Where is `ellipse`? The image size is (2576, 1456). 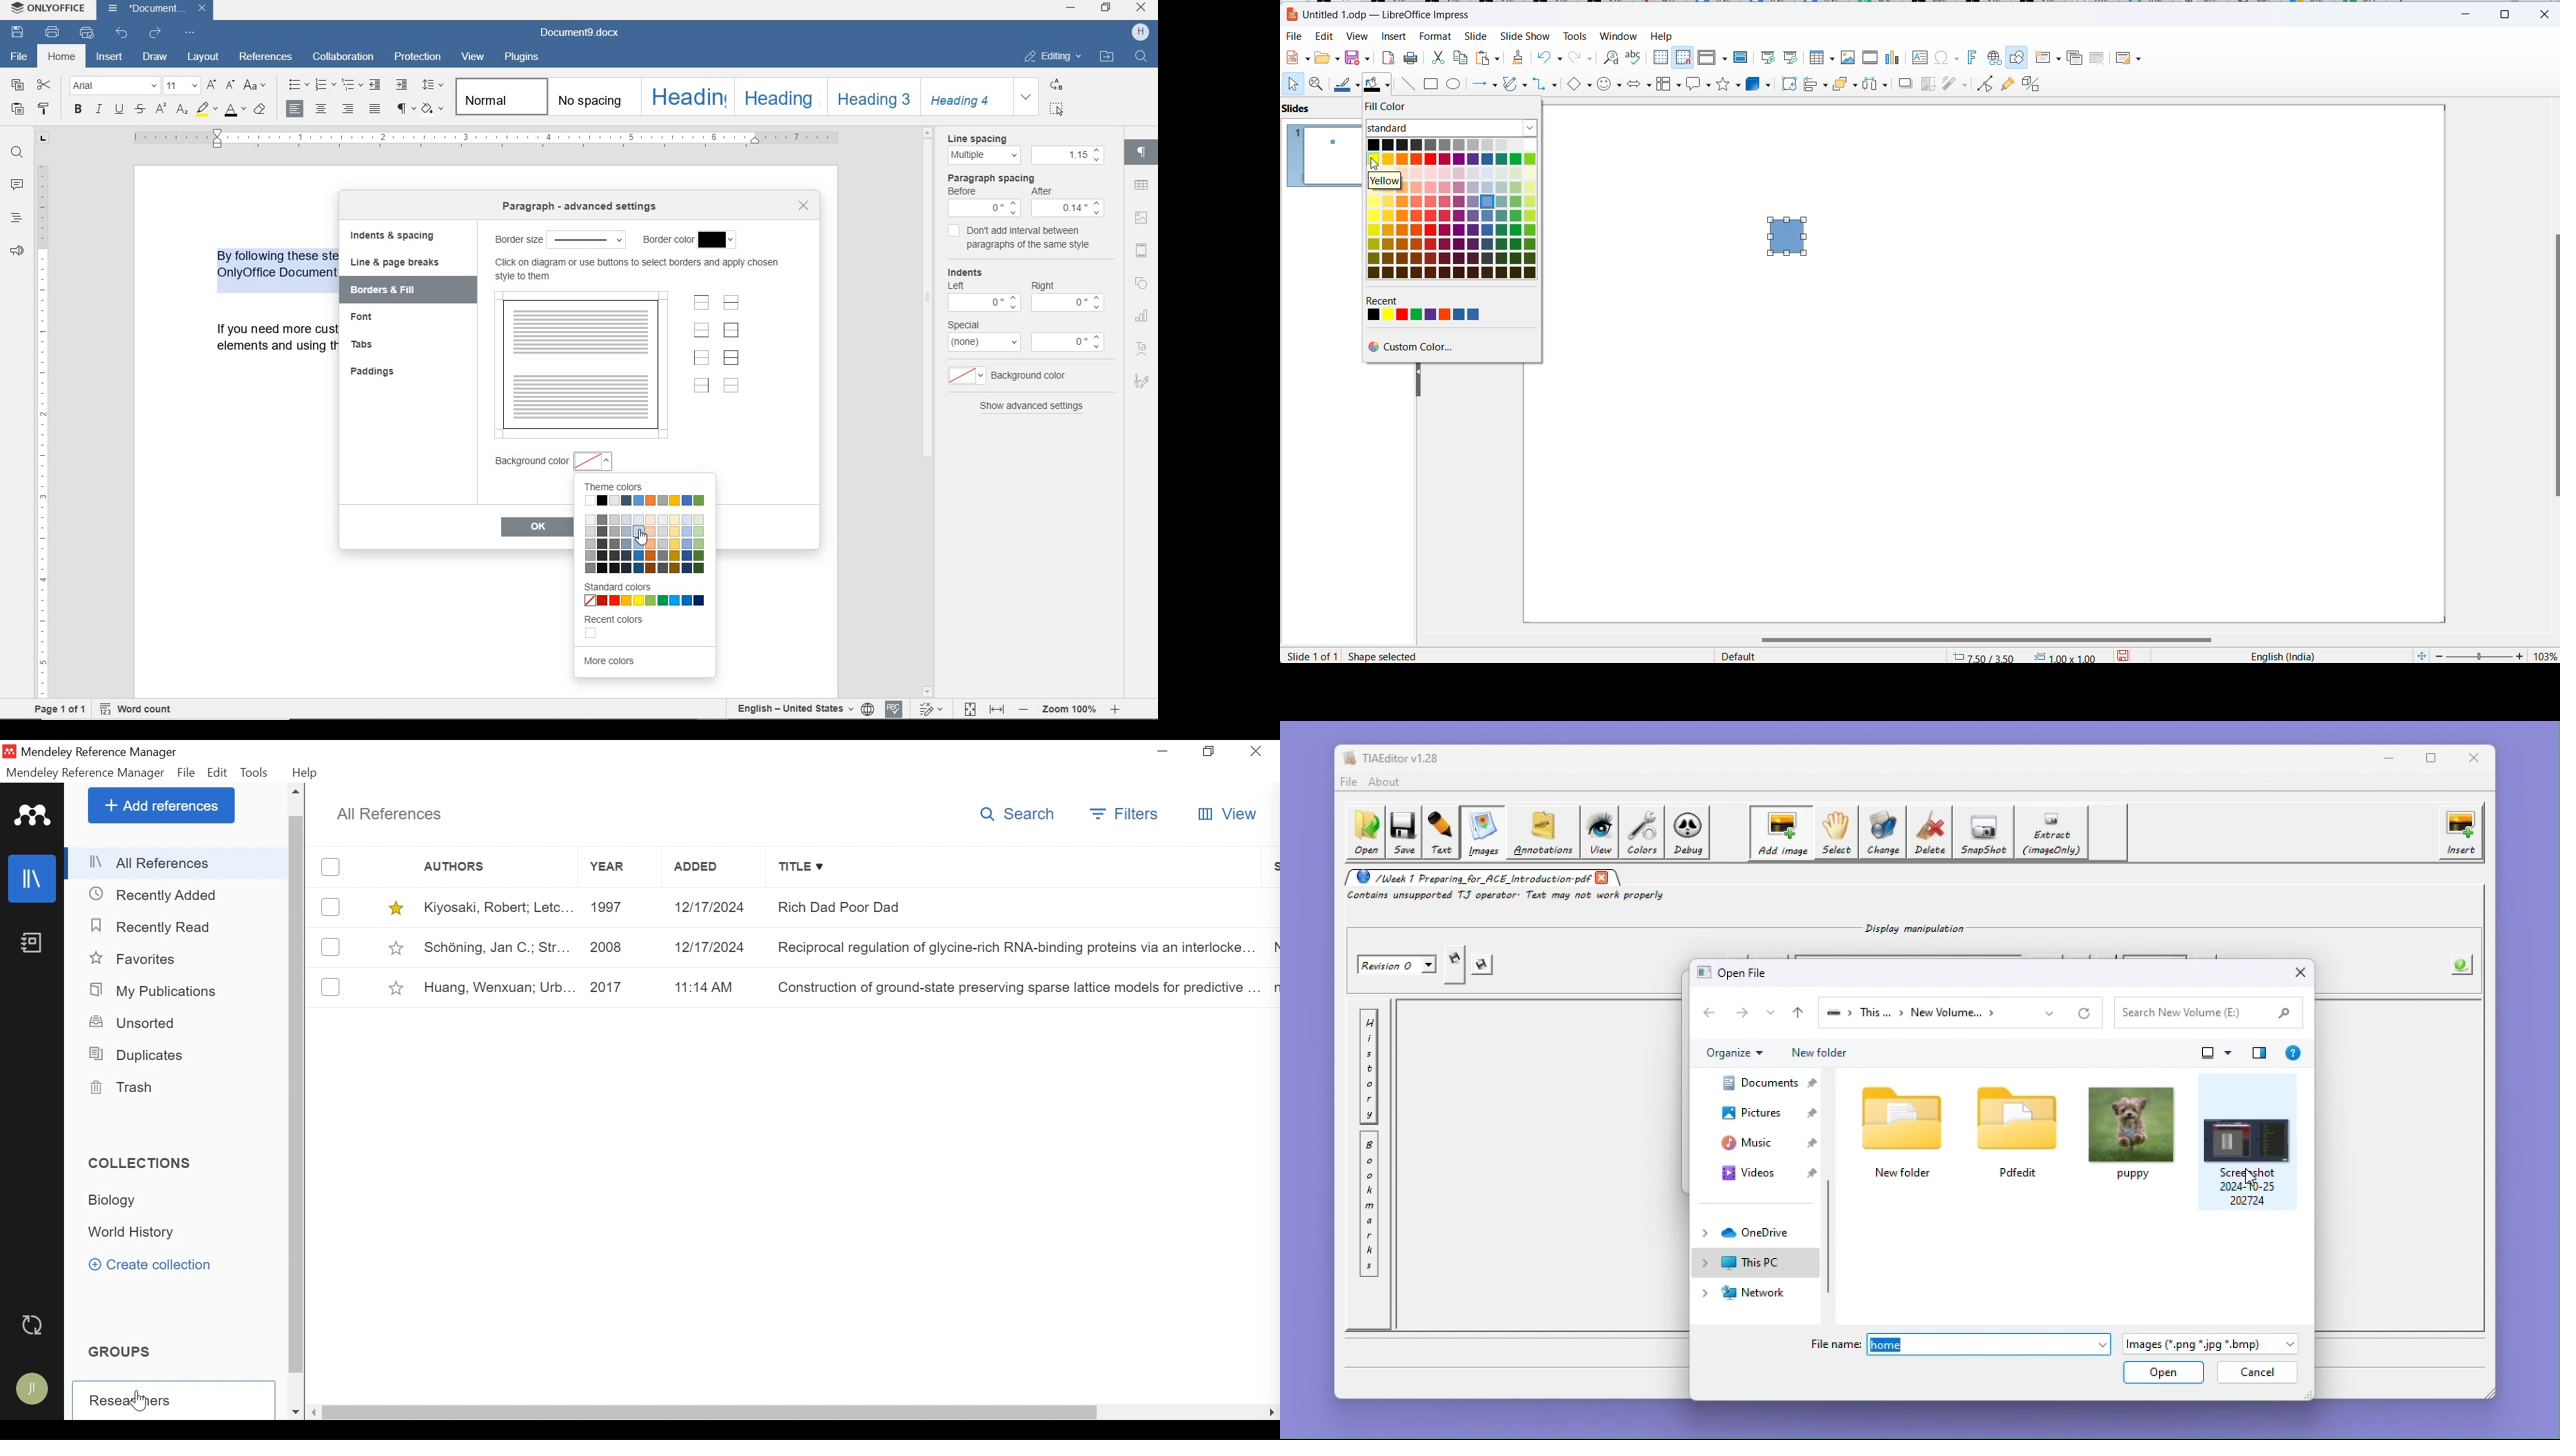 ellipse is located at coordinates (1456, 85).